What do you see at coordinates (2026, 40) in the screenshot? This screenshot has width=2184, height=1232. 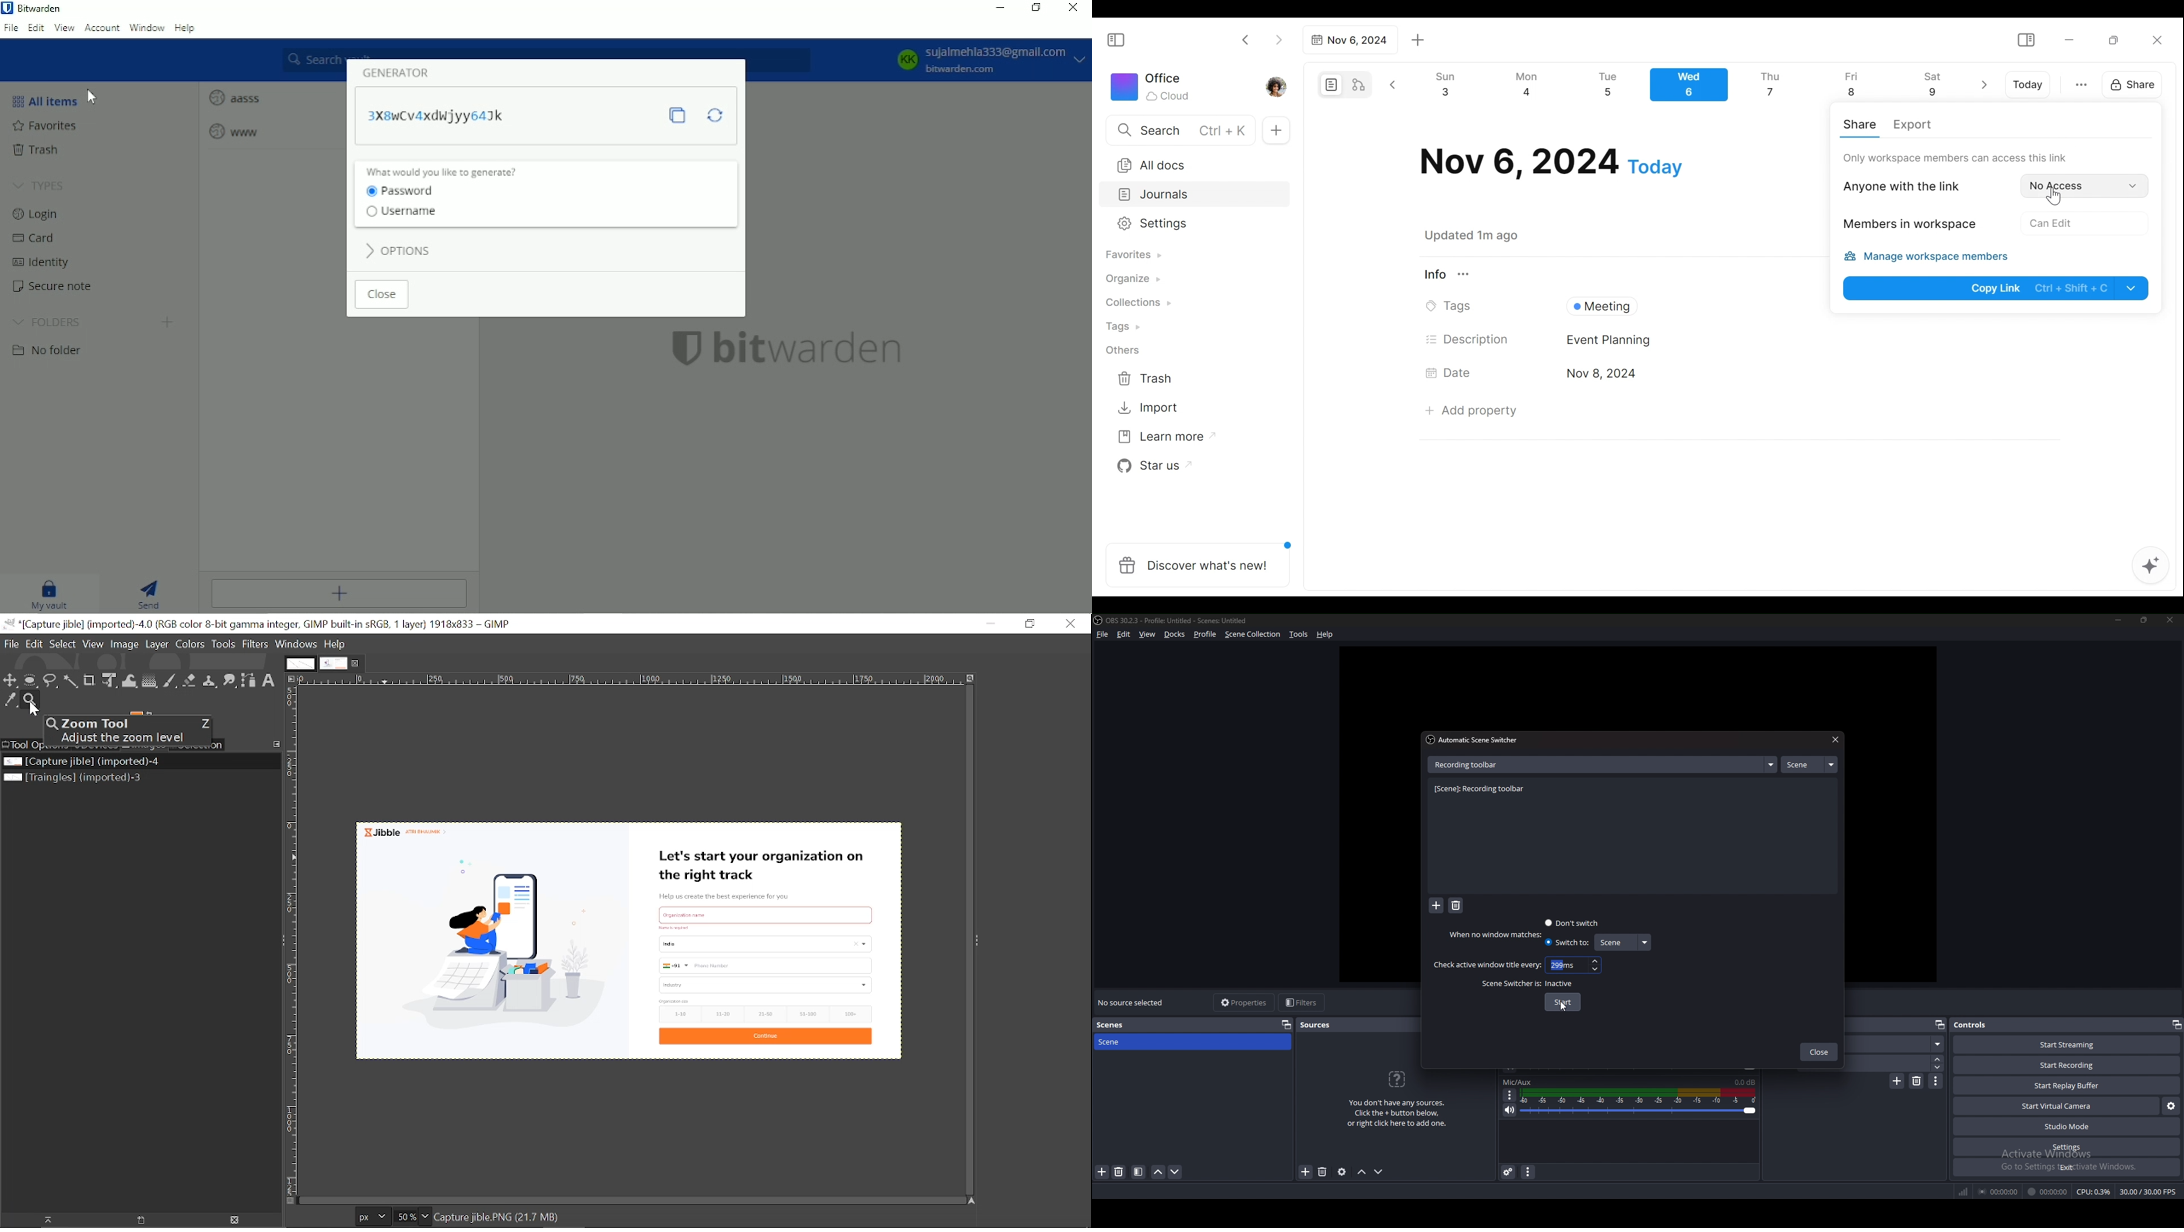 I see `Show/Hide Sidebar` at bounding box center [2026, 40].